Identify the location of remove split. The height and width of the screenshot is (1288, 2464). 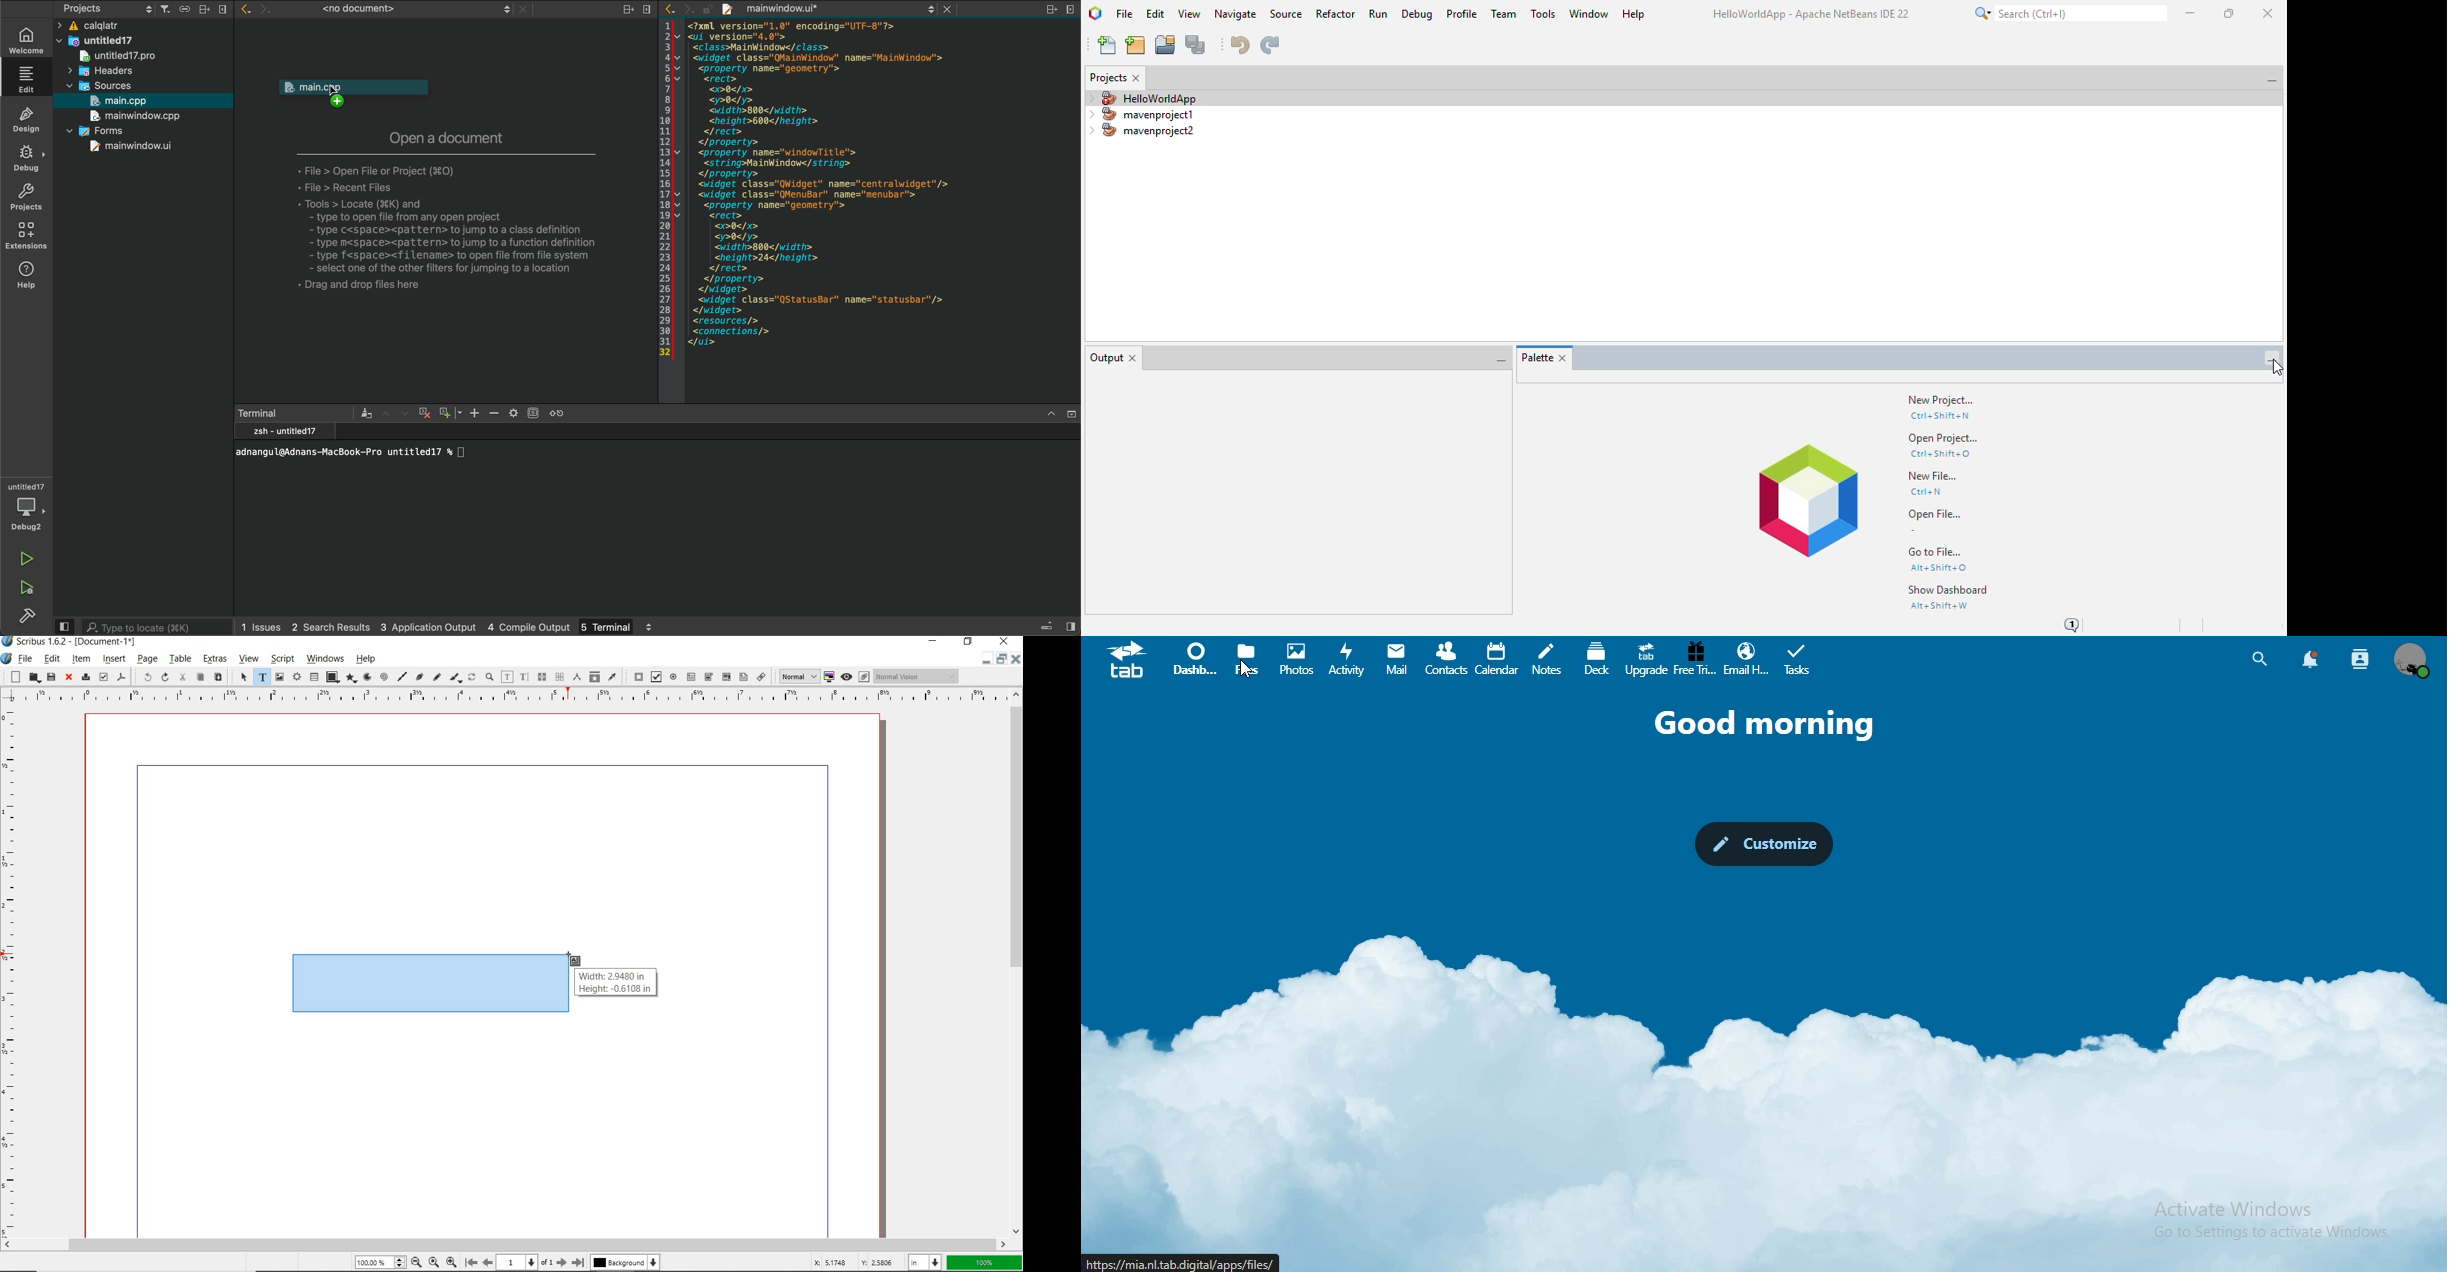
(648, 11).